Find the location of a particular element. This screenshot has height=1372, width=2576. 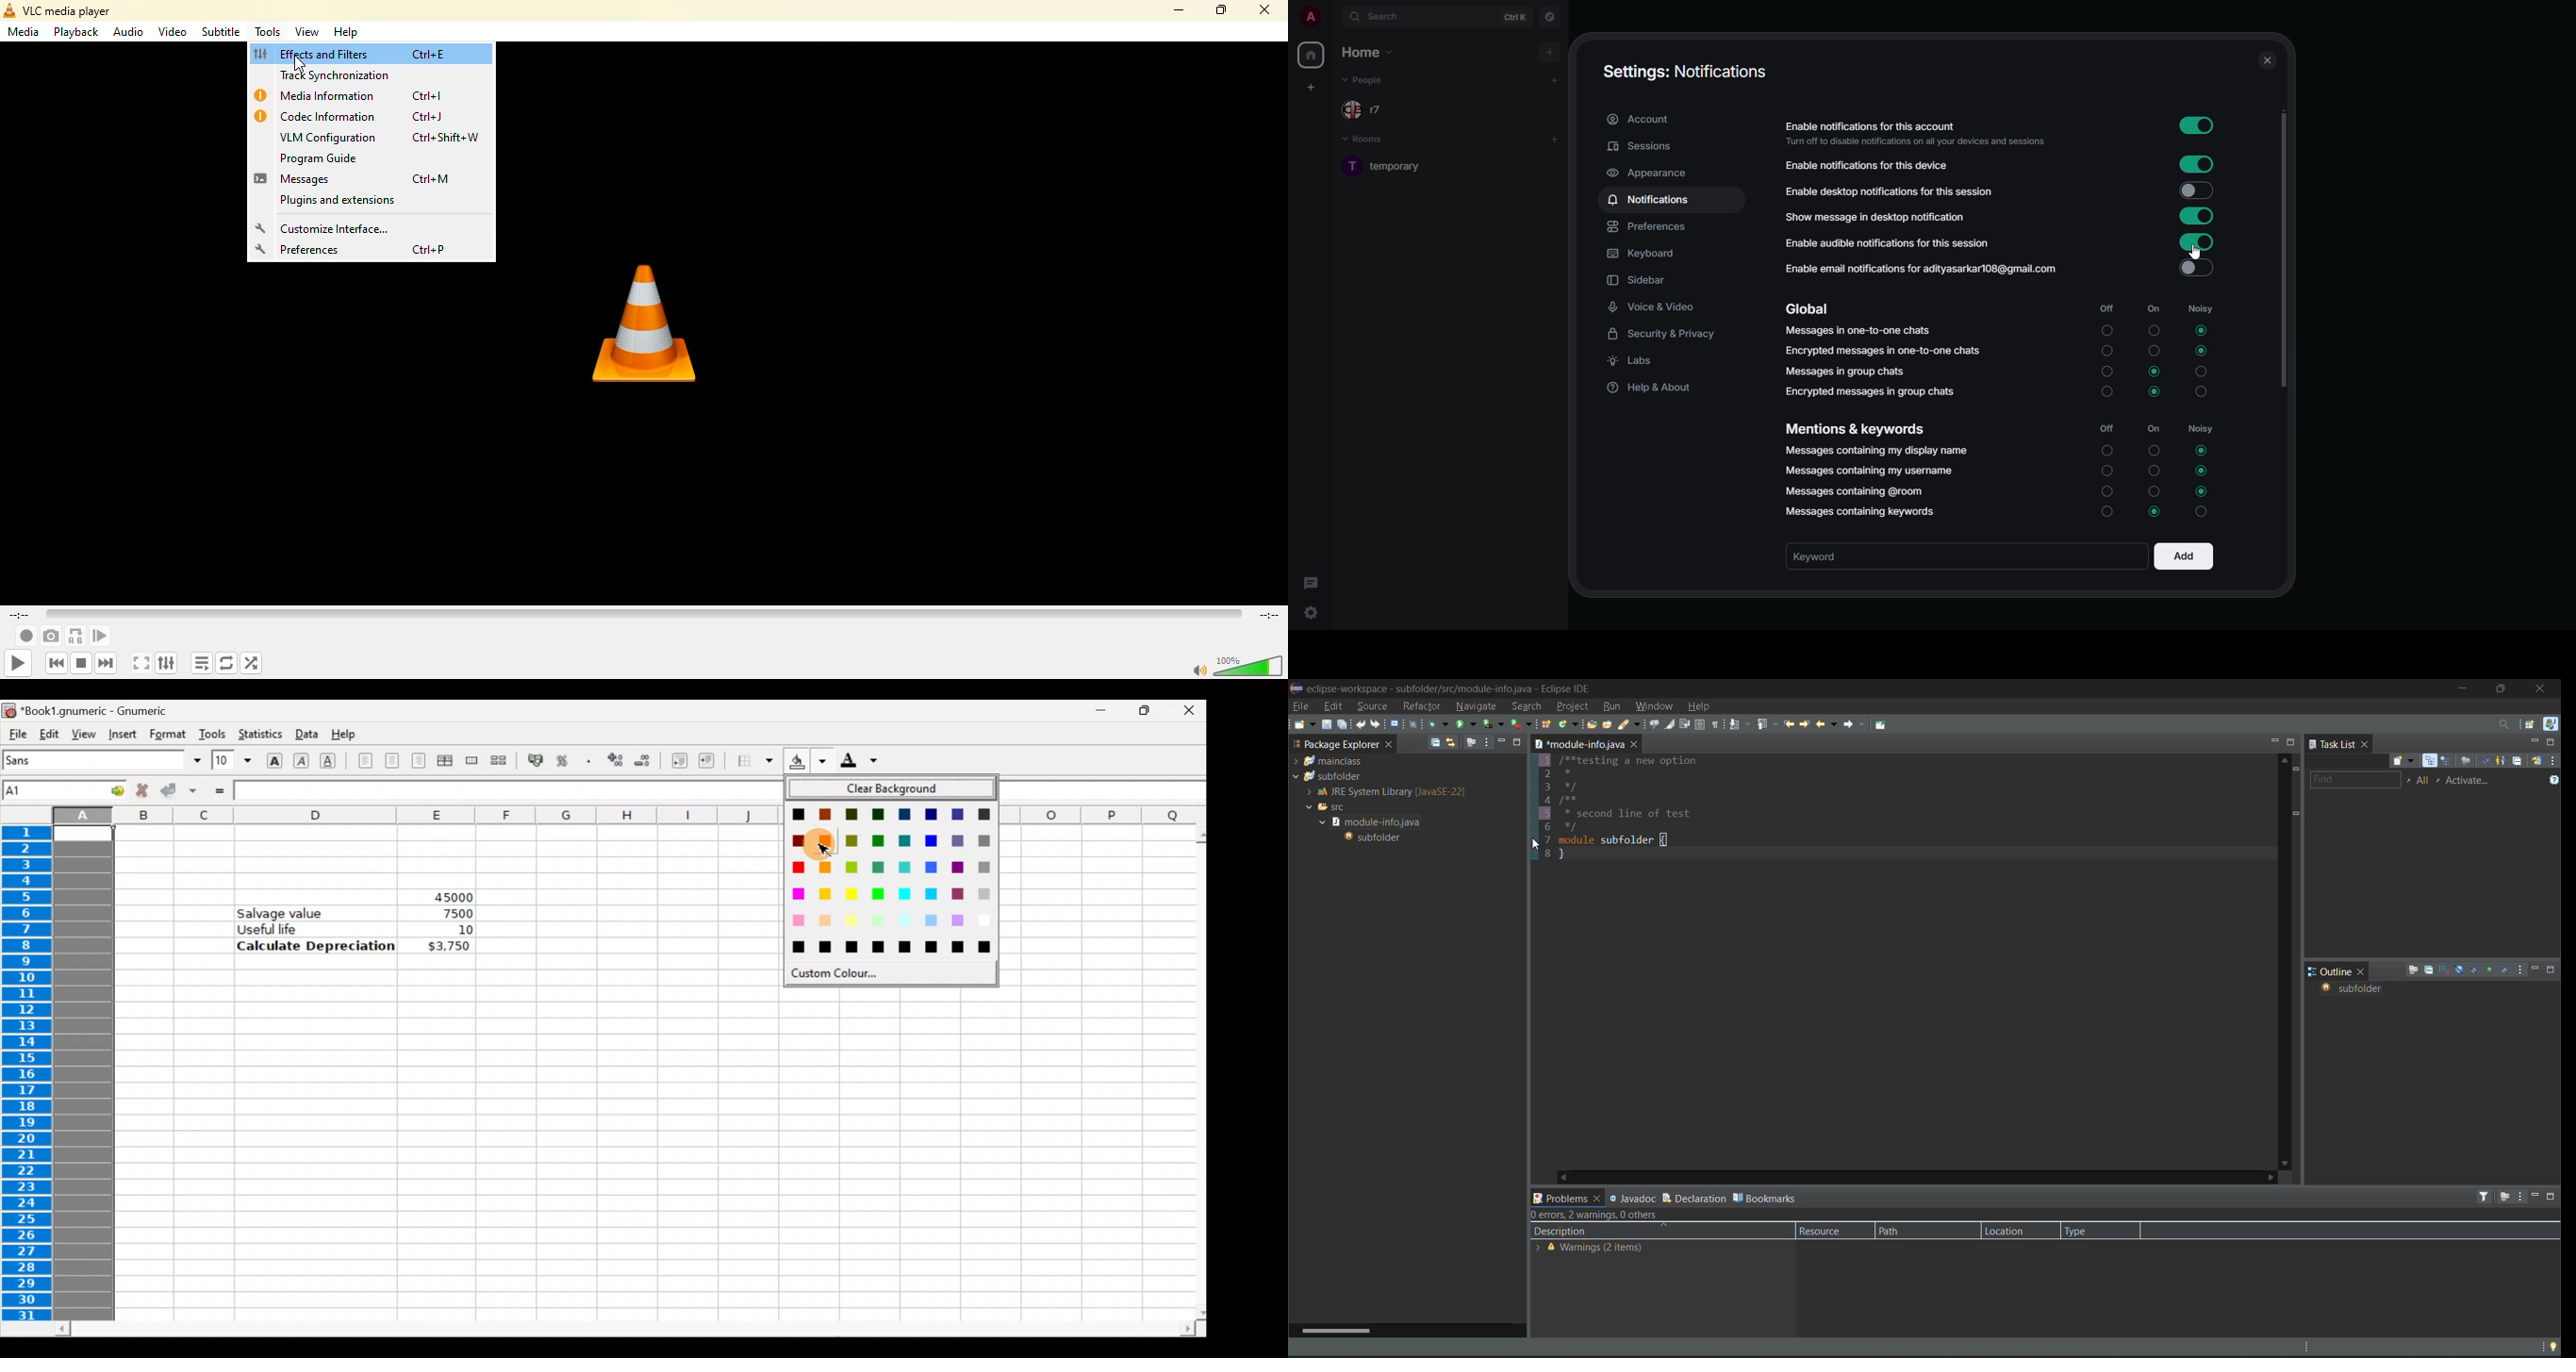

on is located at coordinates (2155, 429).